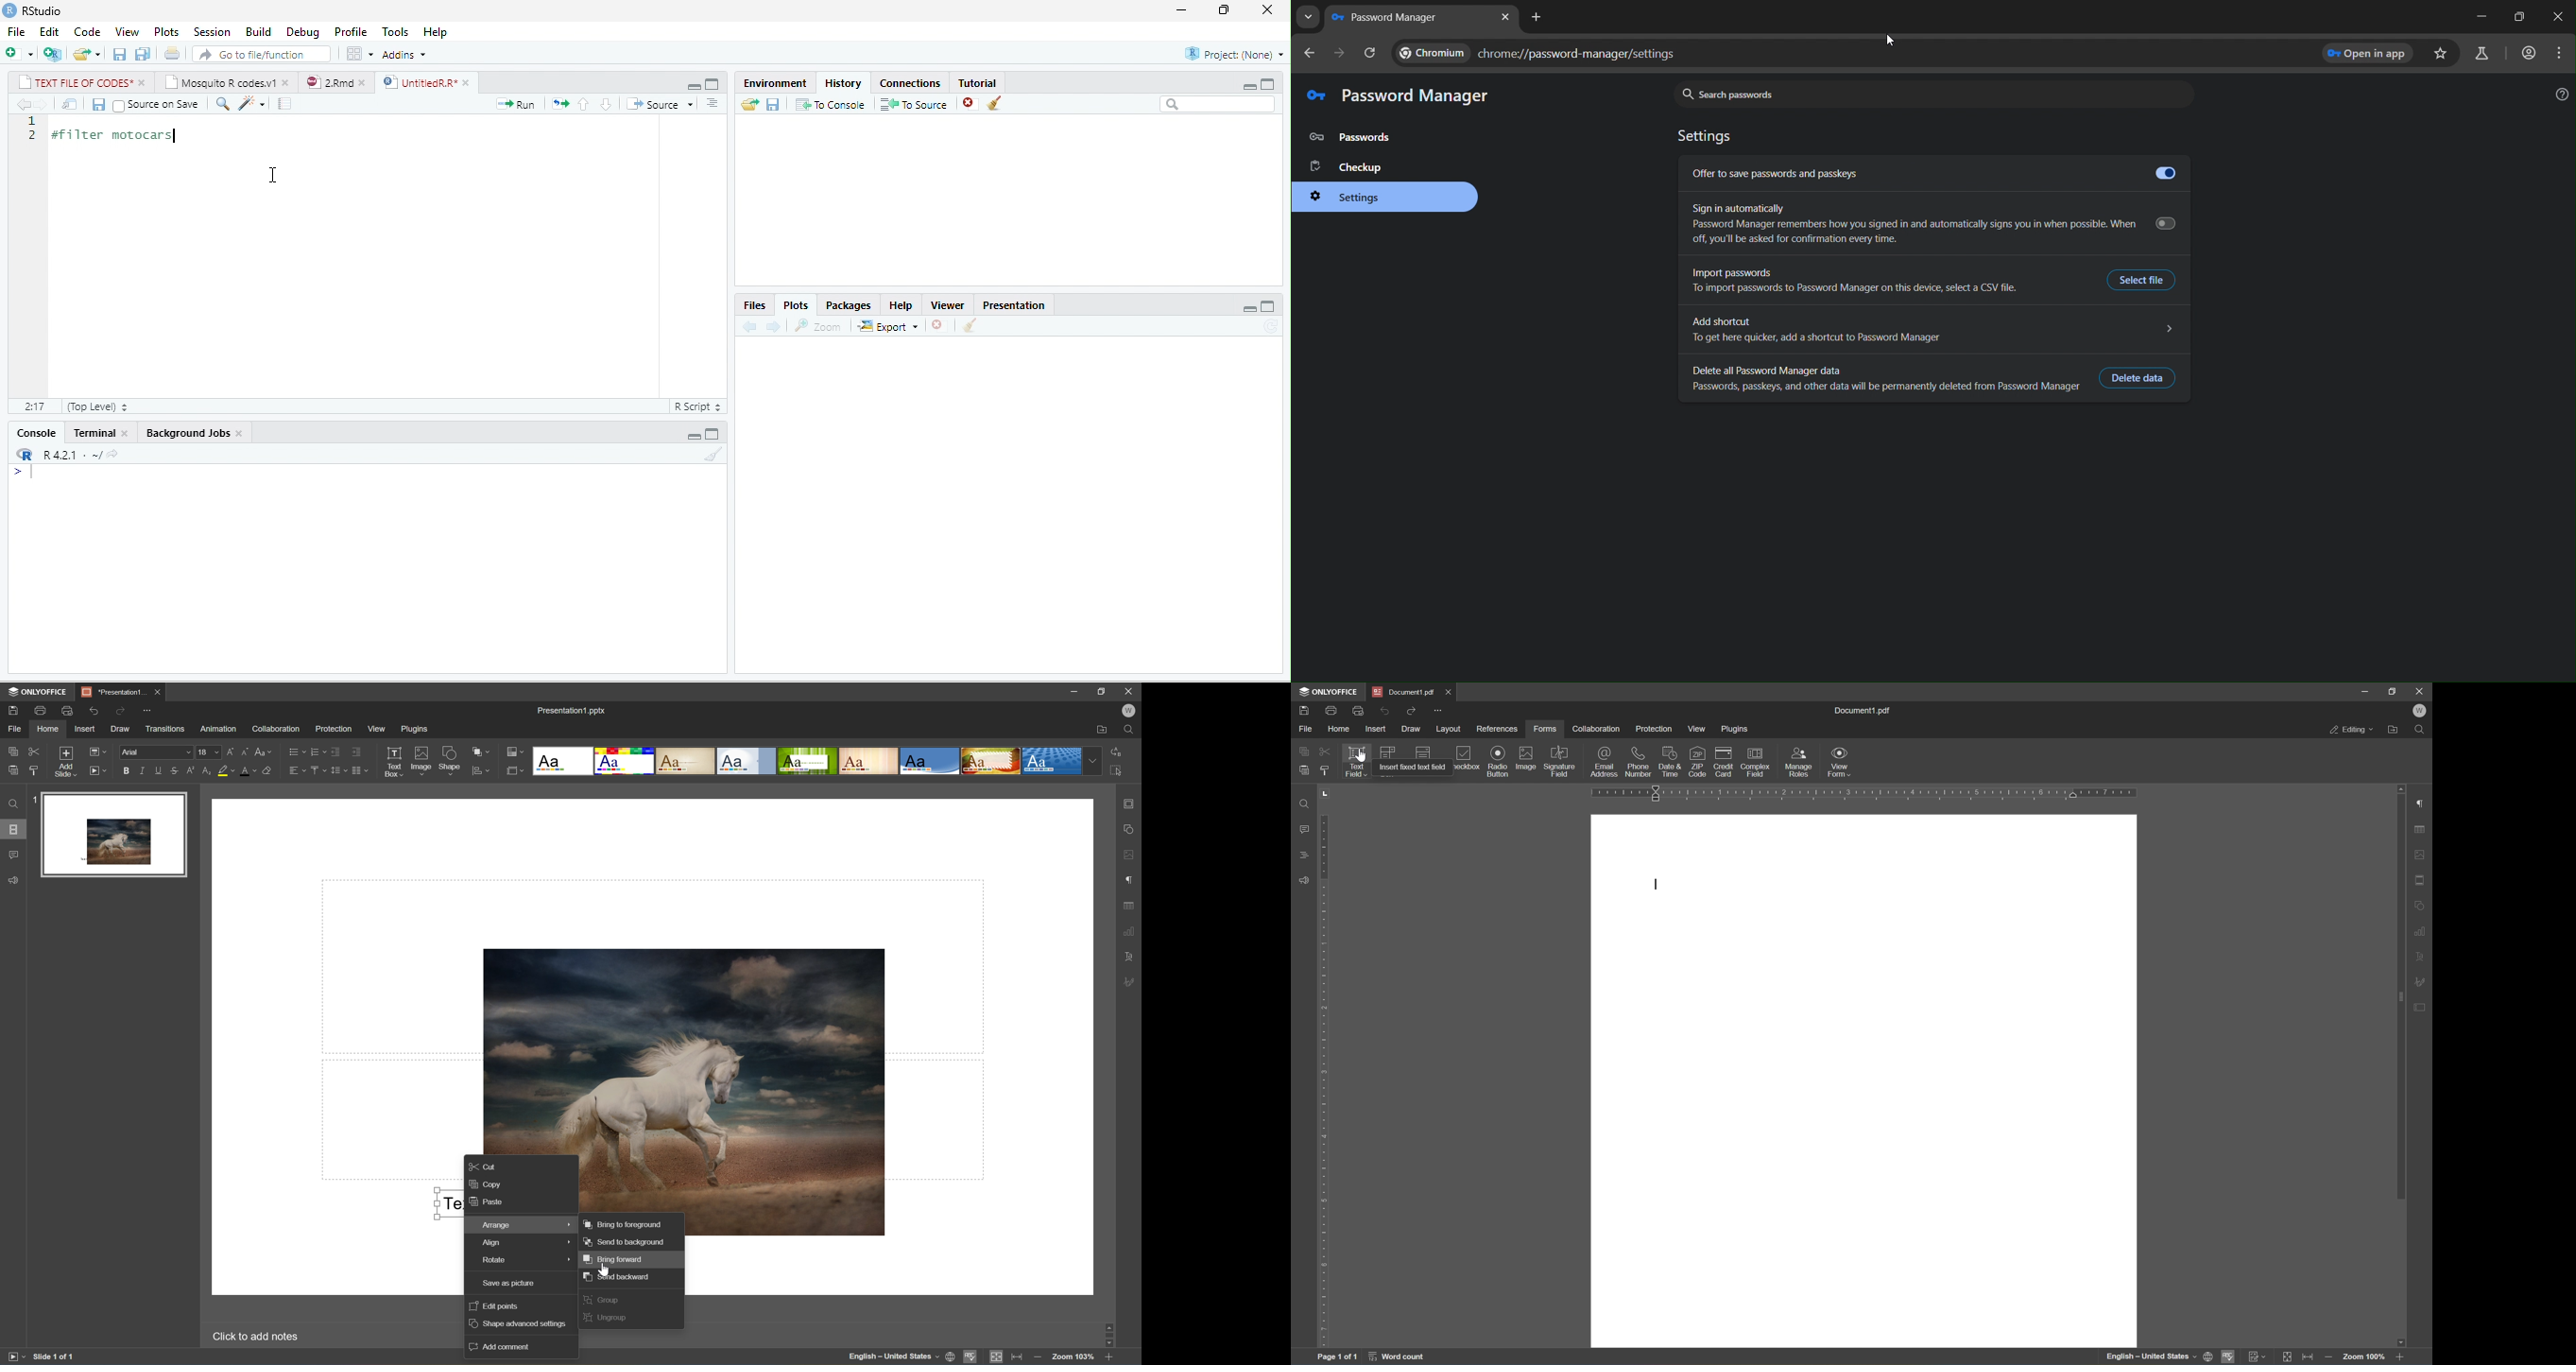  Describe the element at coordinates (417, 82) in the screenshot. I see `UntitledR.R` at that location.